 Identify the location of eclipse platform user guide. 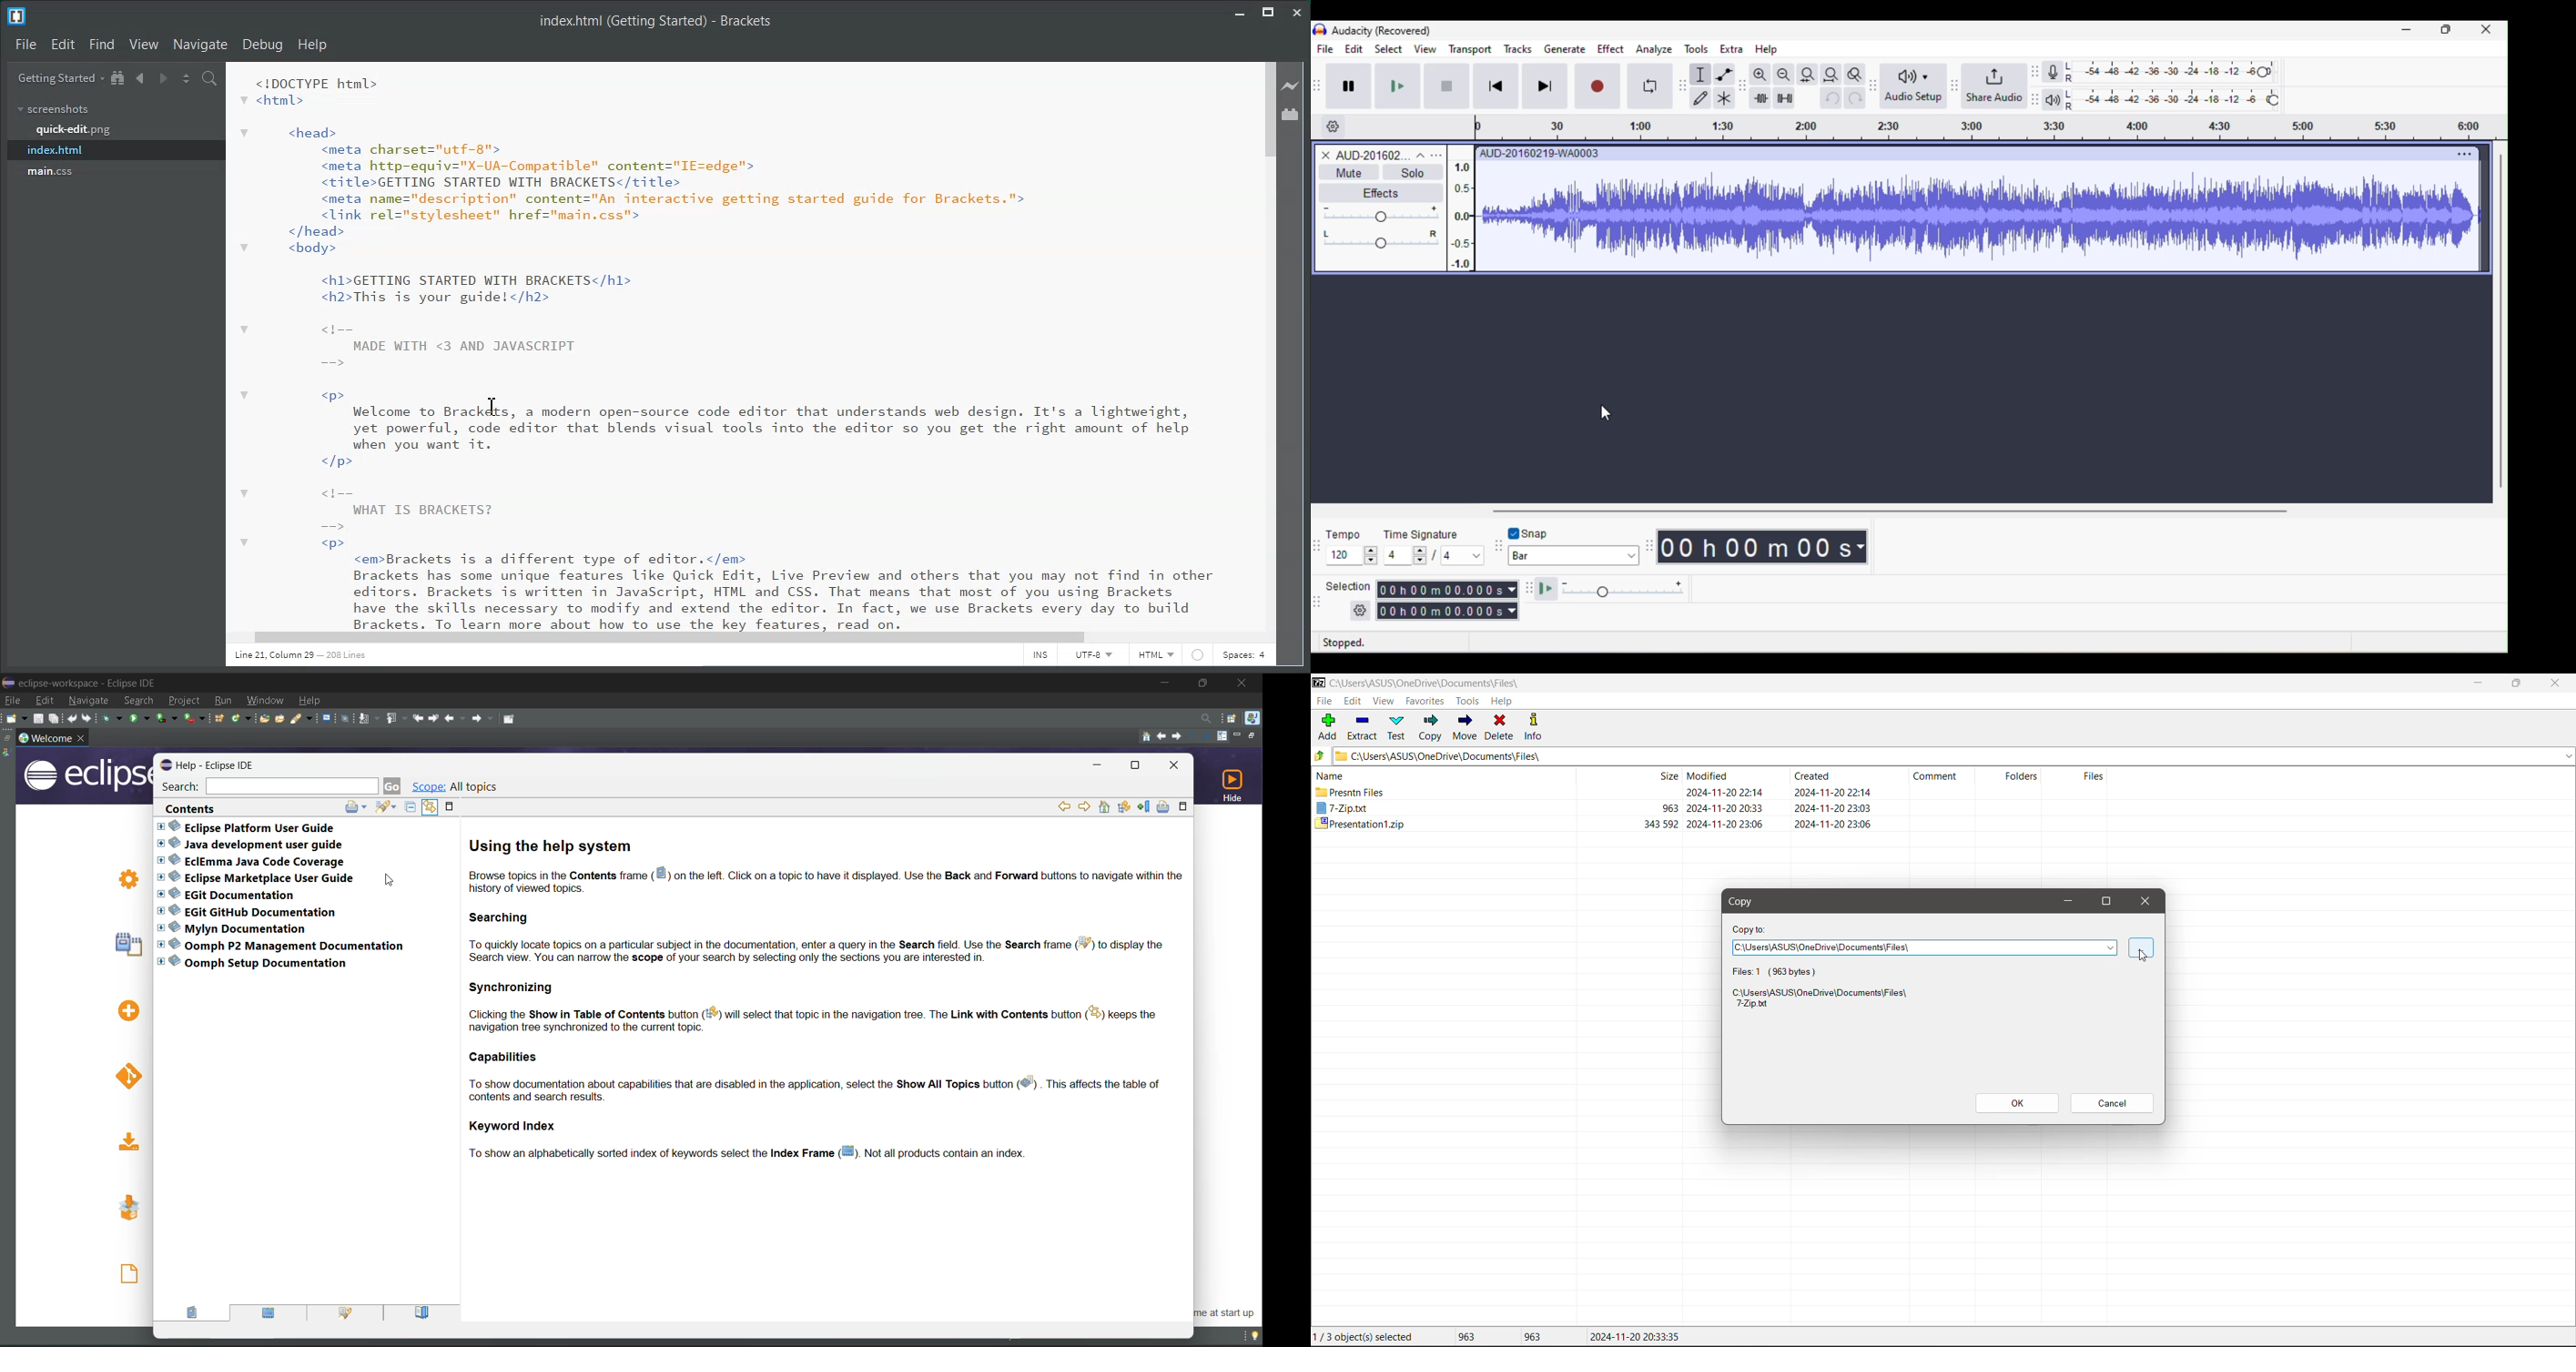
(249, 827).